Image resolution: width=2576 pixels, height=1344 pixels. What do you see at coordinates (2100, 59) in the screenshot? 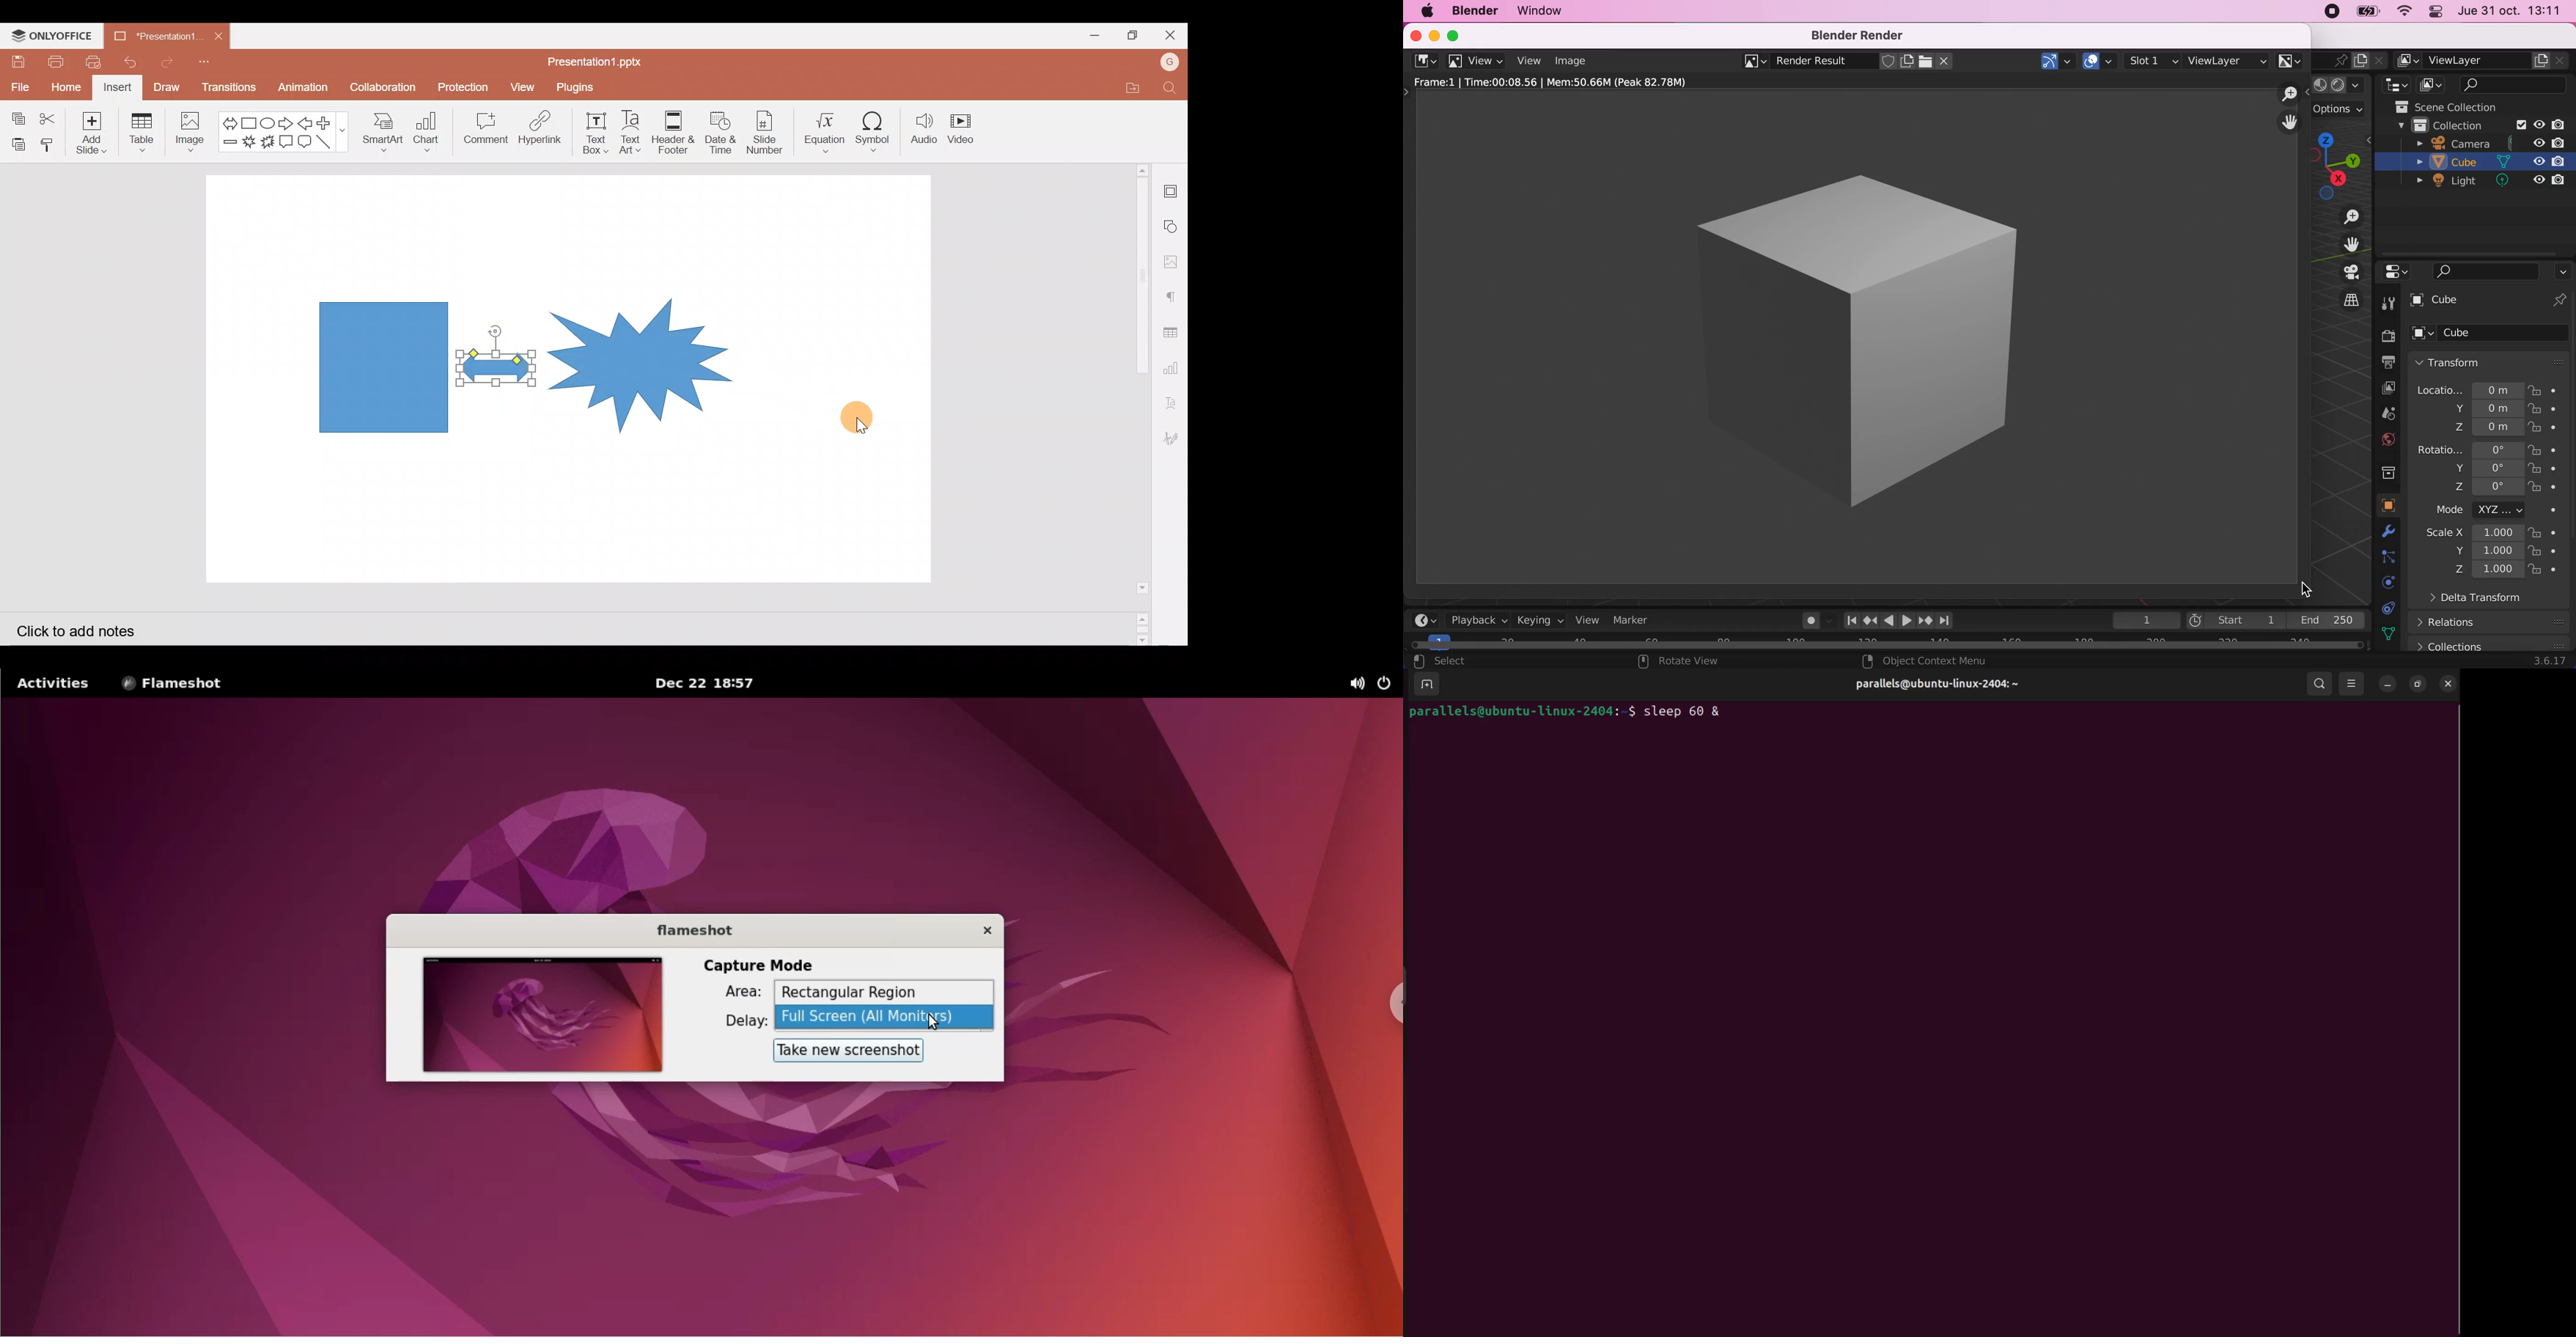
I see `show overlays` at bounding box center [2100, 59].